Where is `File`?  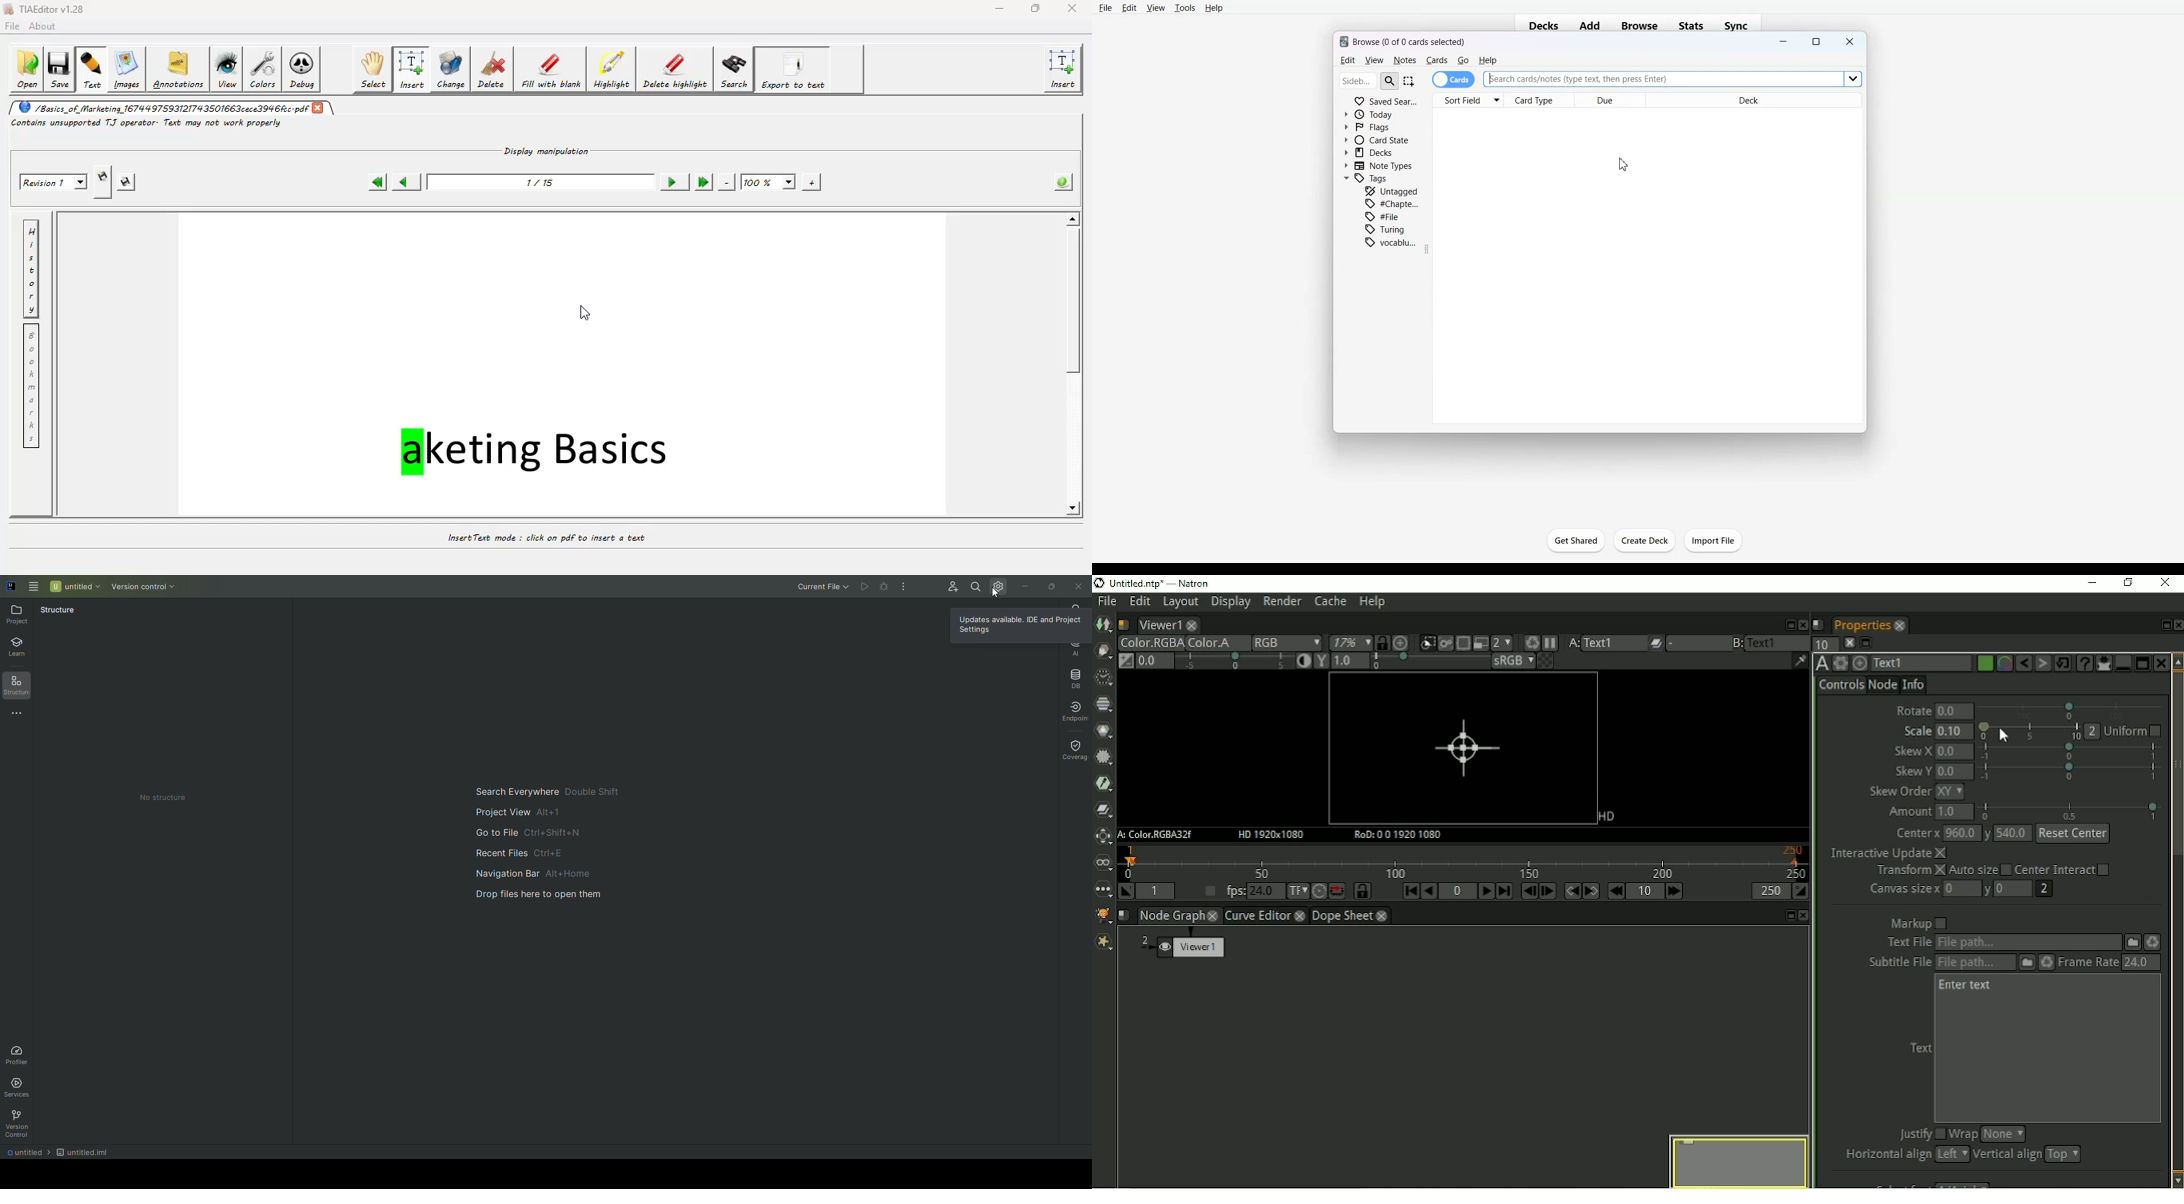 File is located at coordinates (1106, 7).